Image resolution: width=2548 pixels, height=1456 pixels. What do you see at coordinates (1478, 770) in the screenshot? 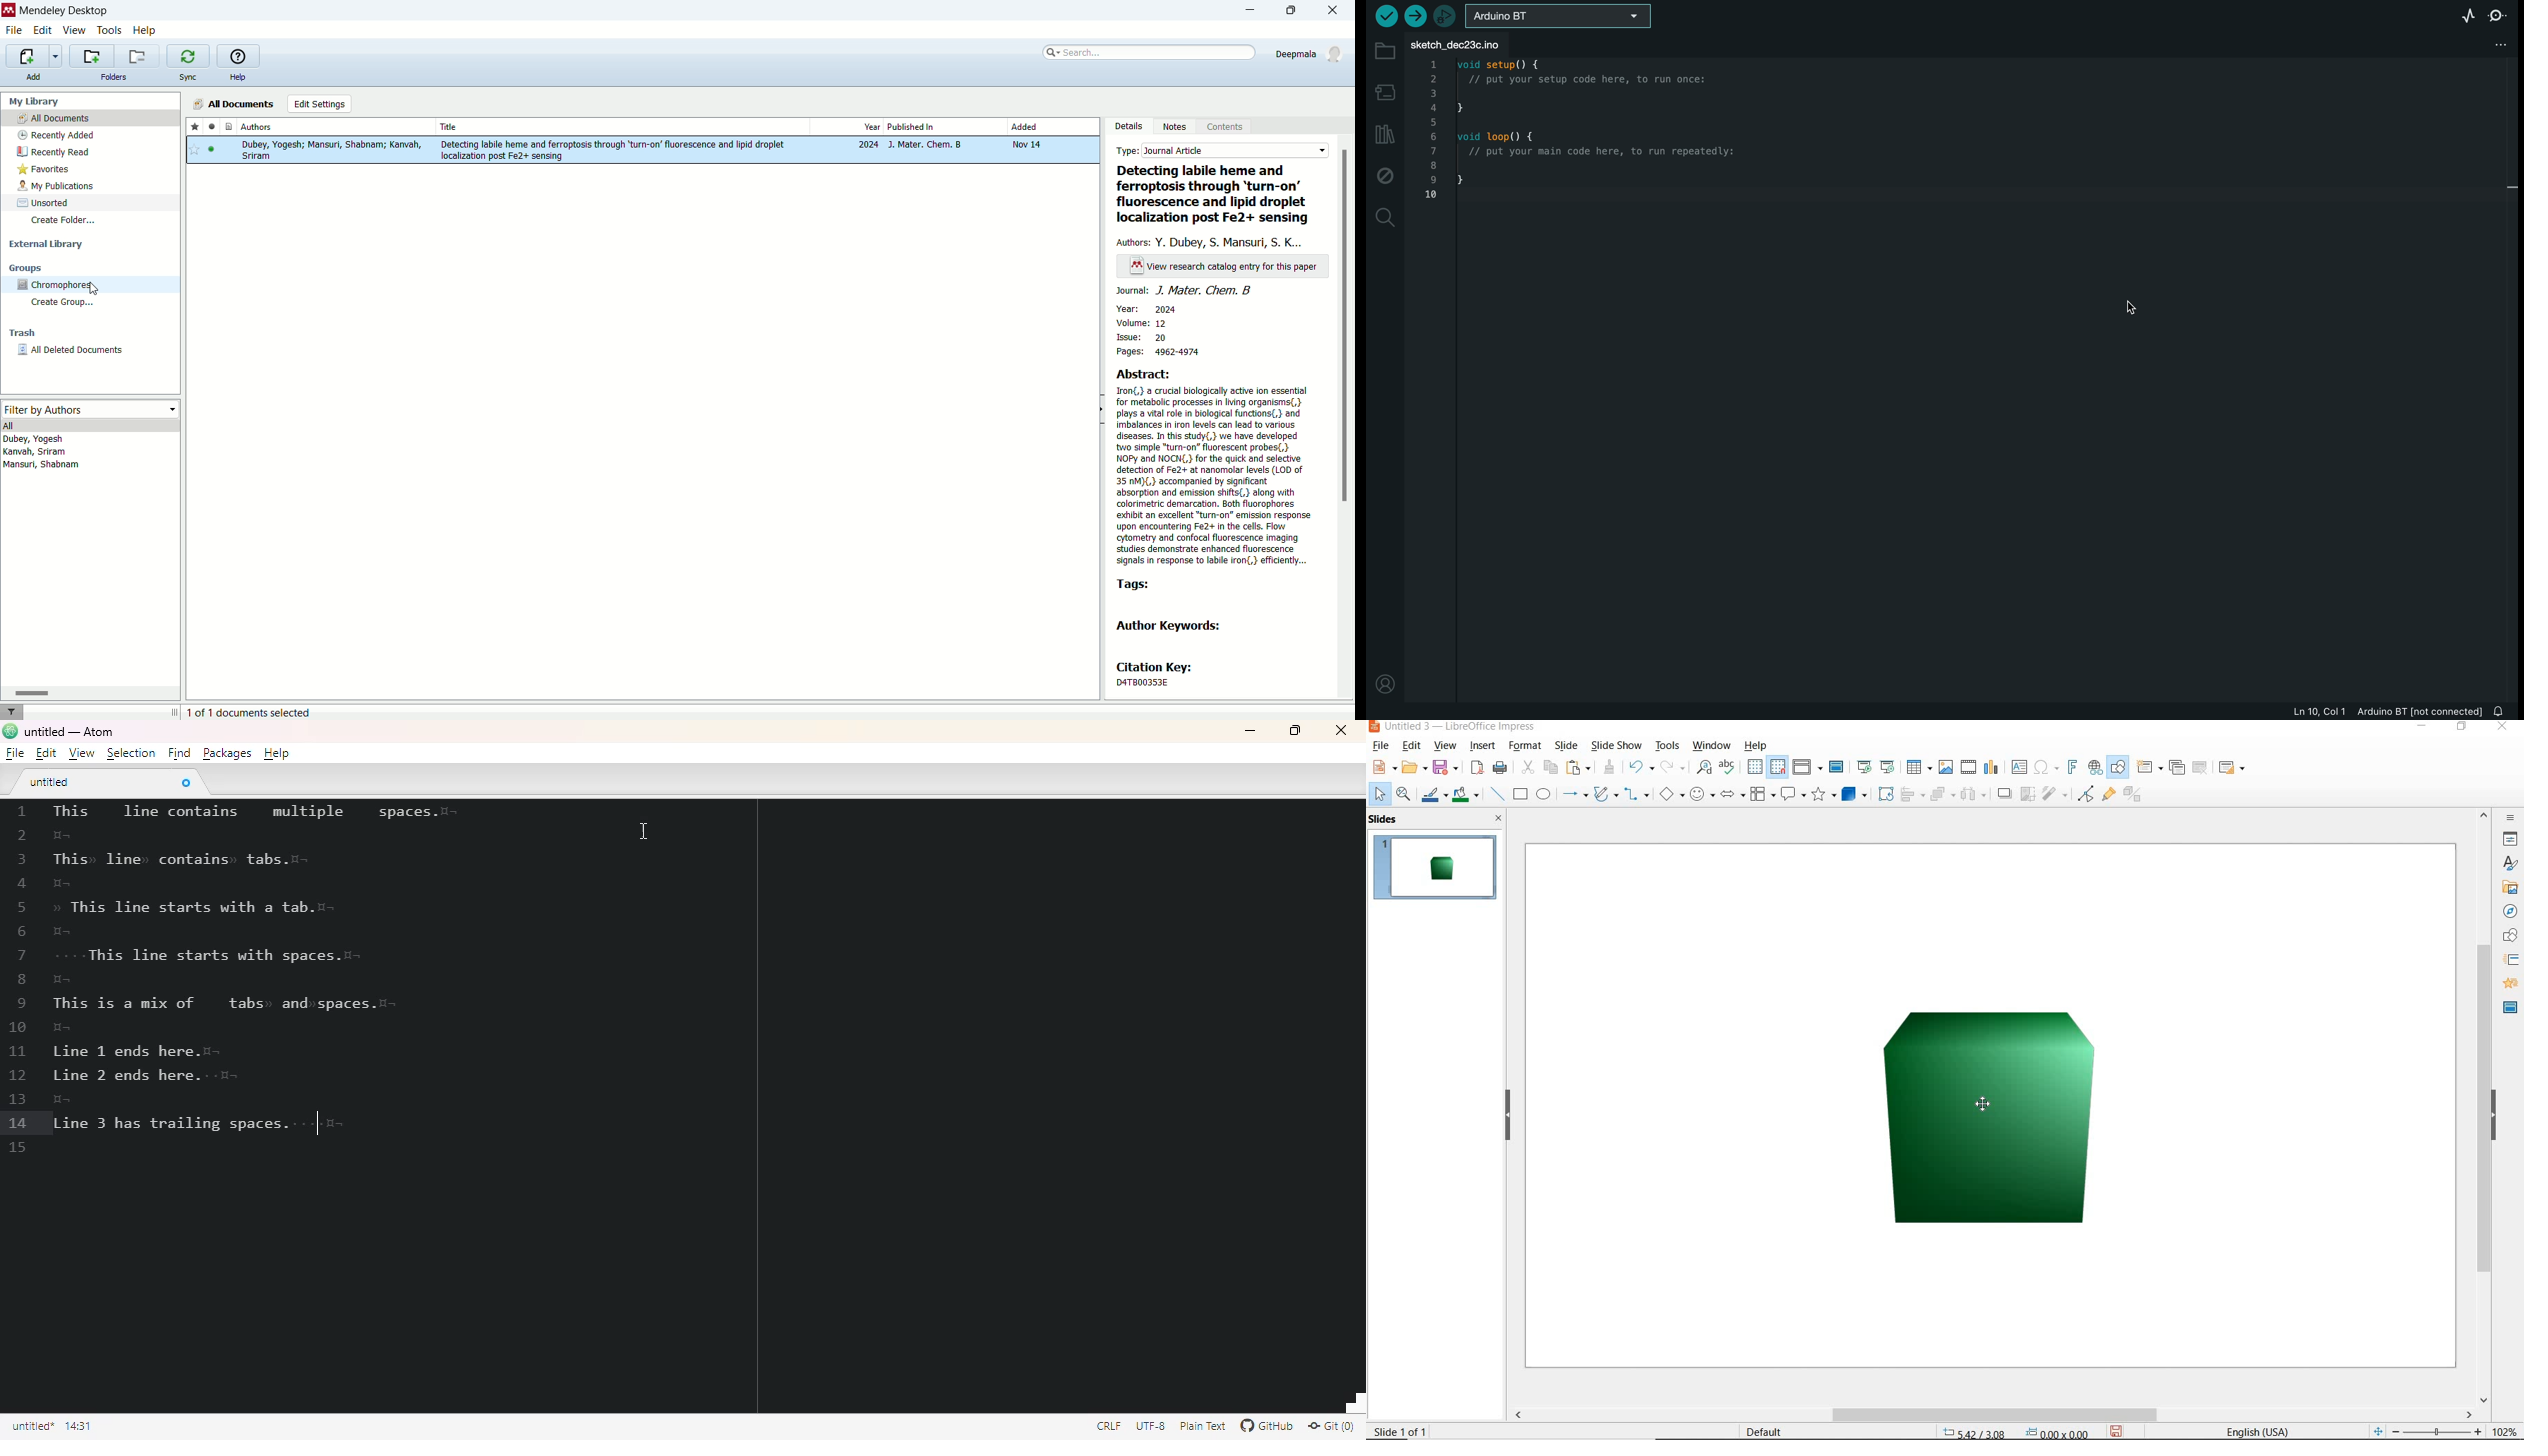
I see `export as pdf` at bounding box center [1478, 770].